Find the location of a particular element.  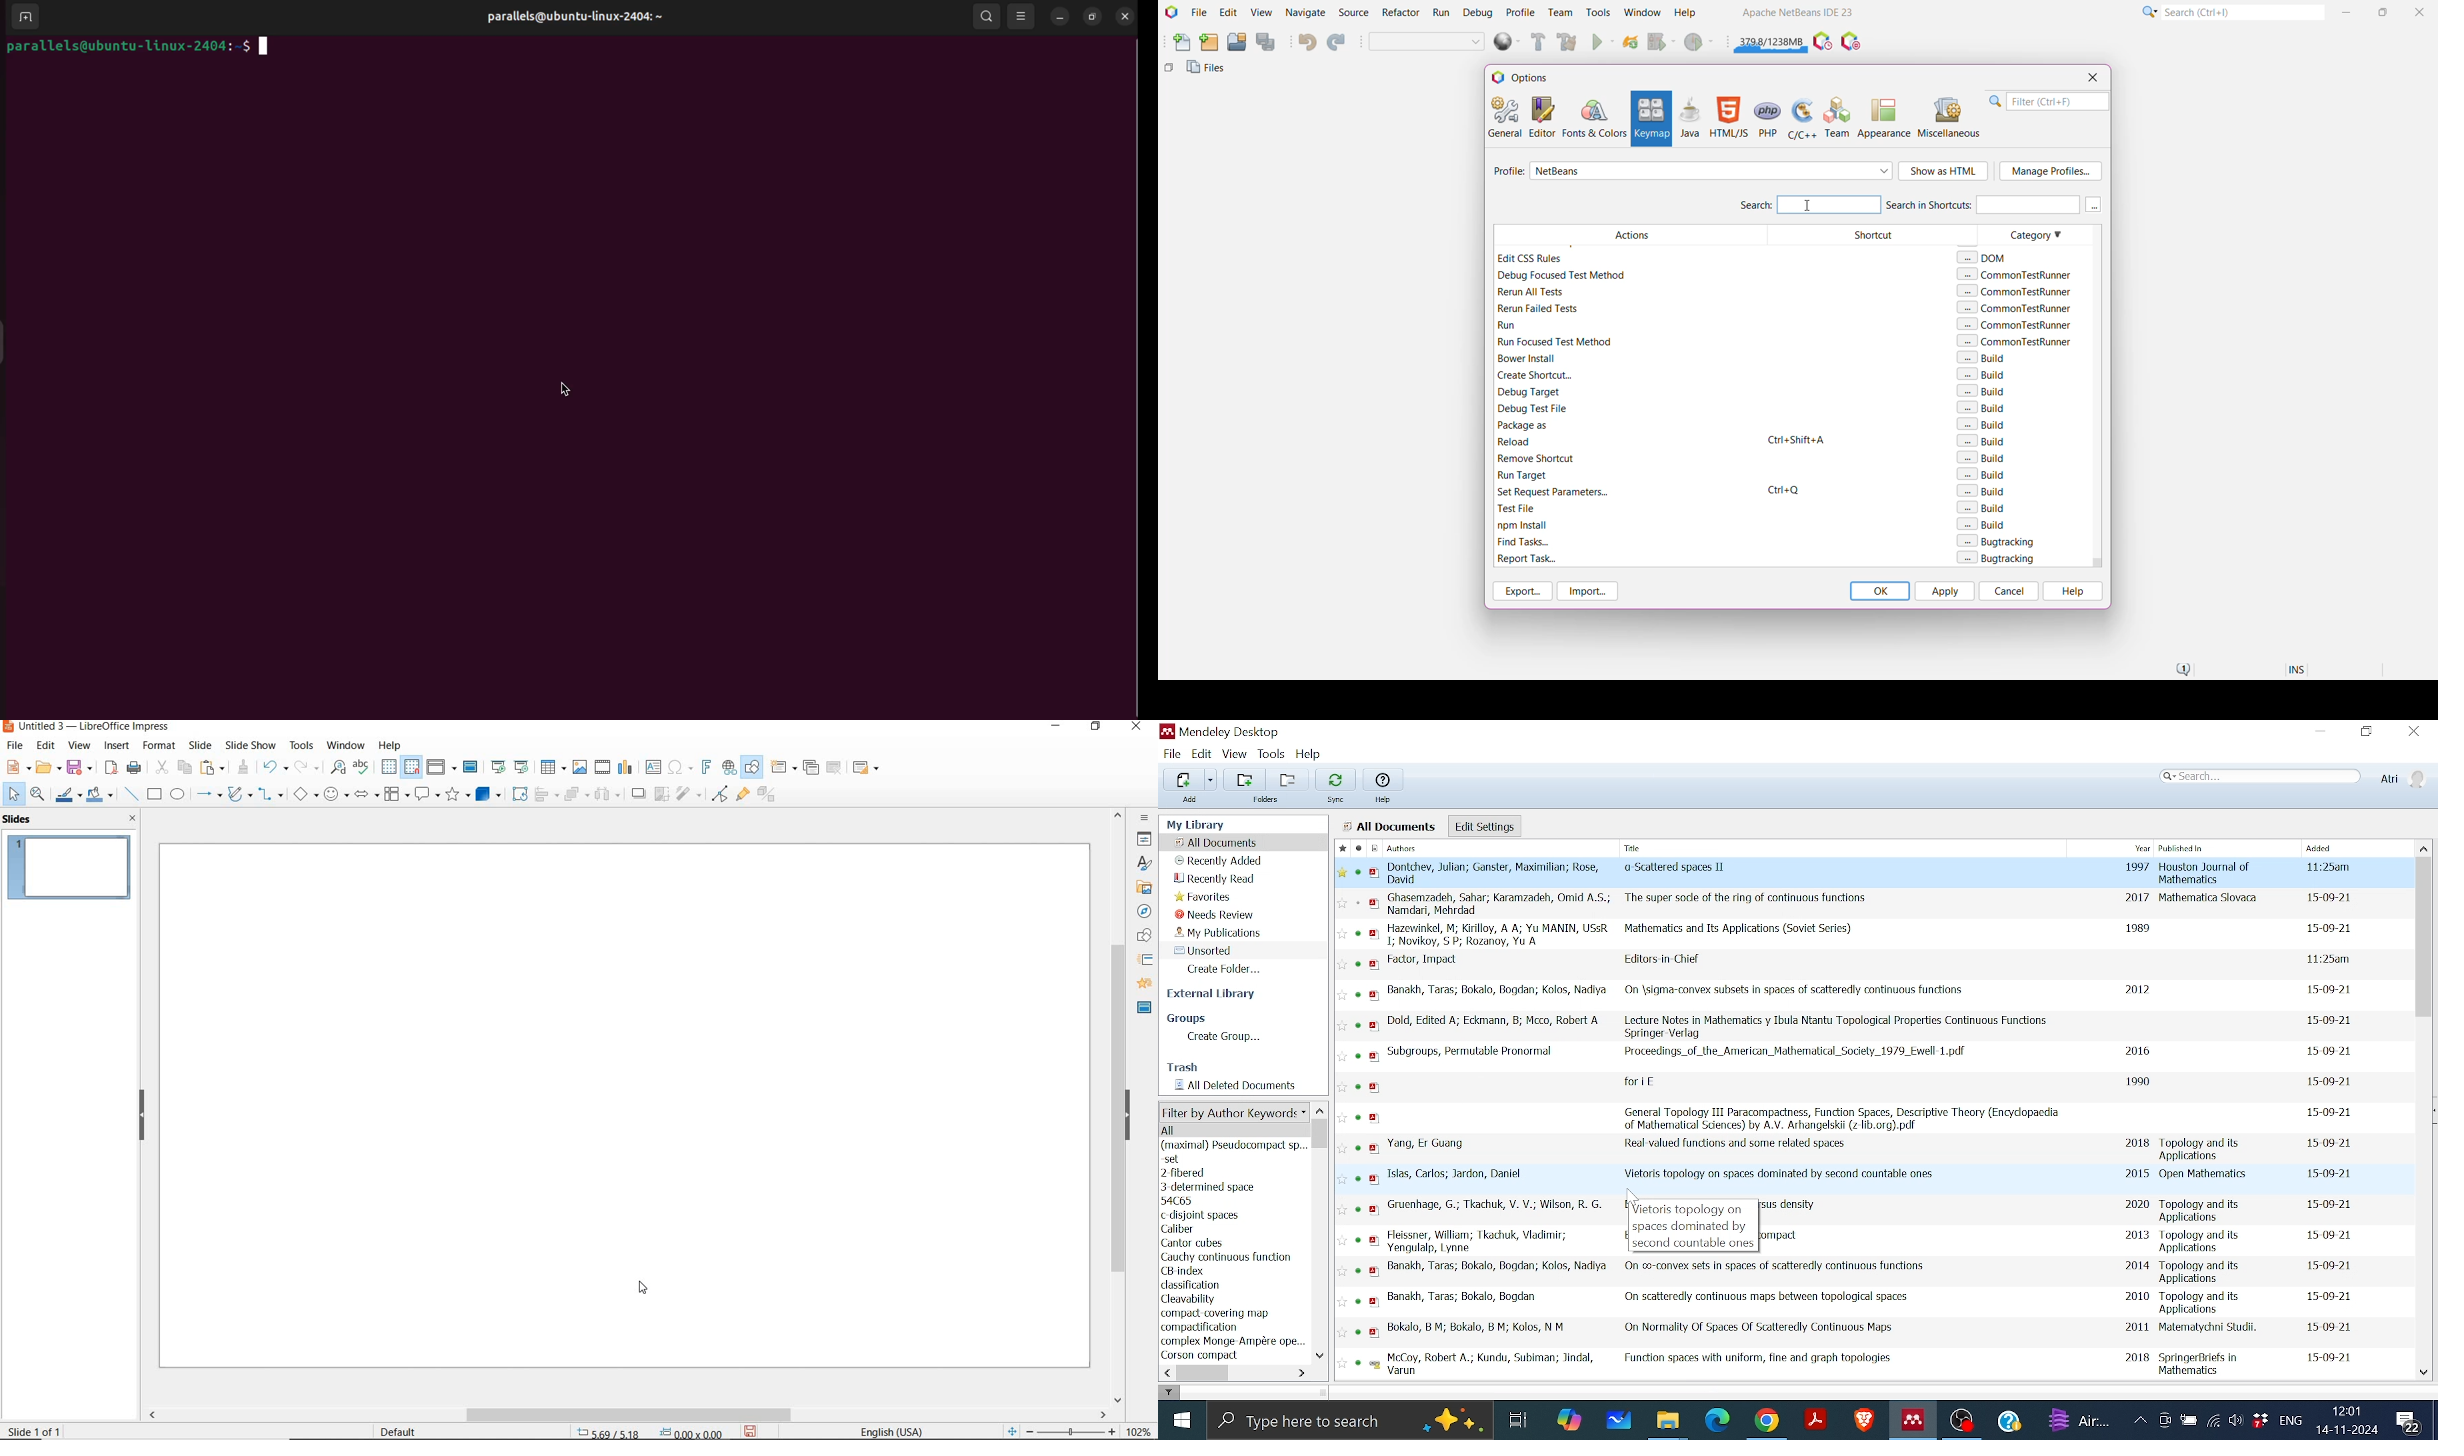

FAvourite is located at coordinates (1344, 1241).